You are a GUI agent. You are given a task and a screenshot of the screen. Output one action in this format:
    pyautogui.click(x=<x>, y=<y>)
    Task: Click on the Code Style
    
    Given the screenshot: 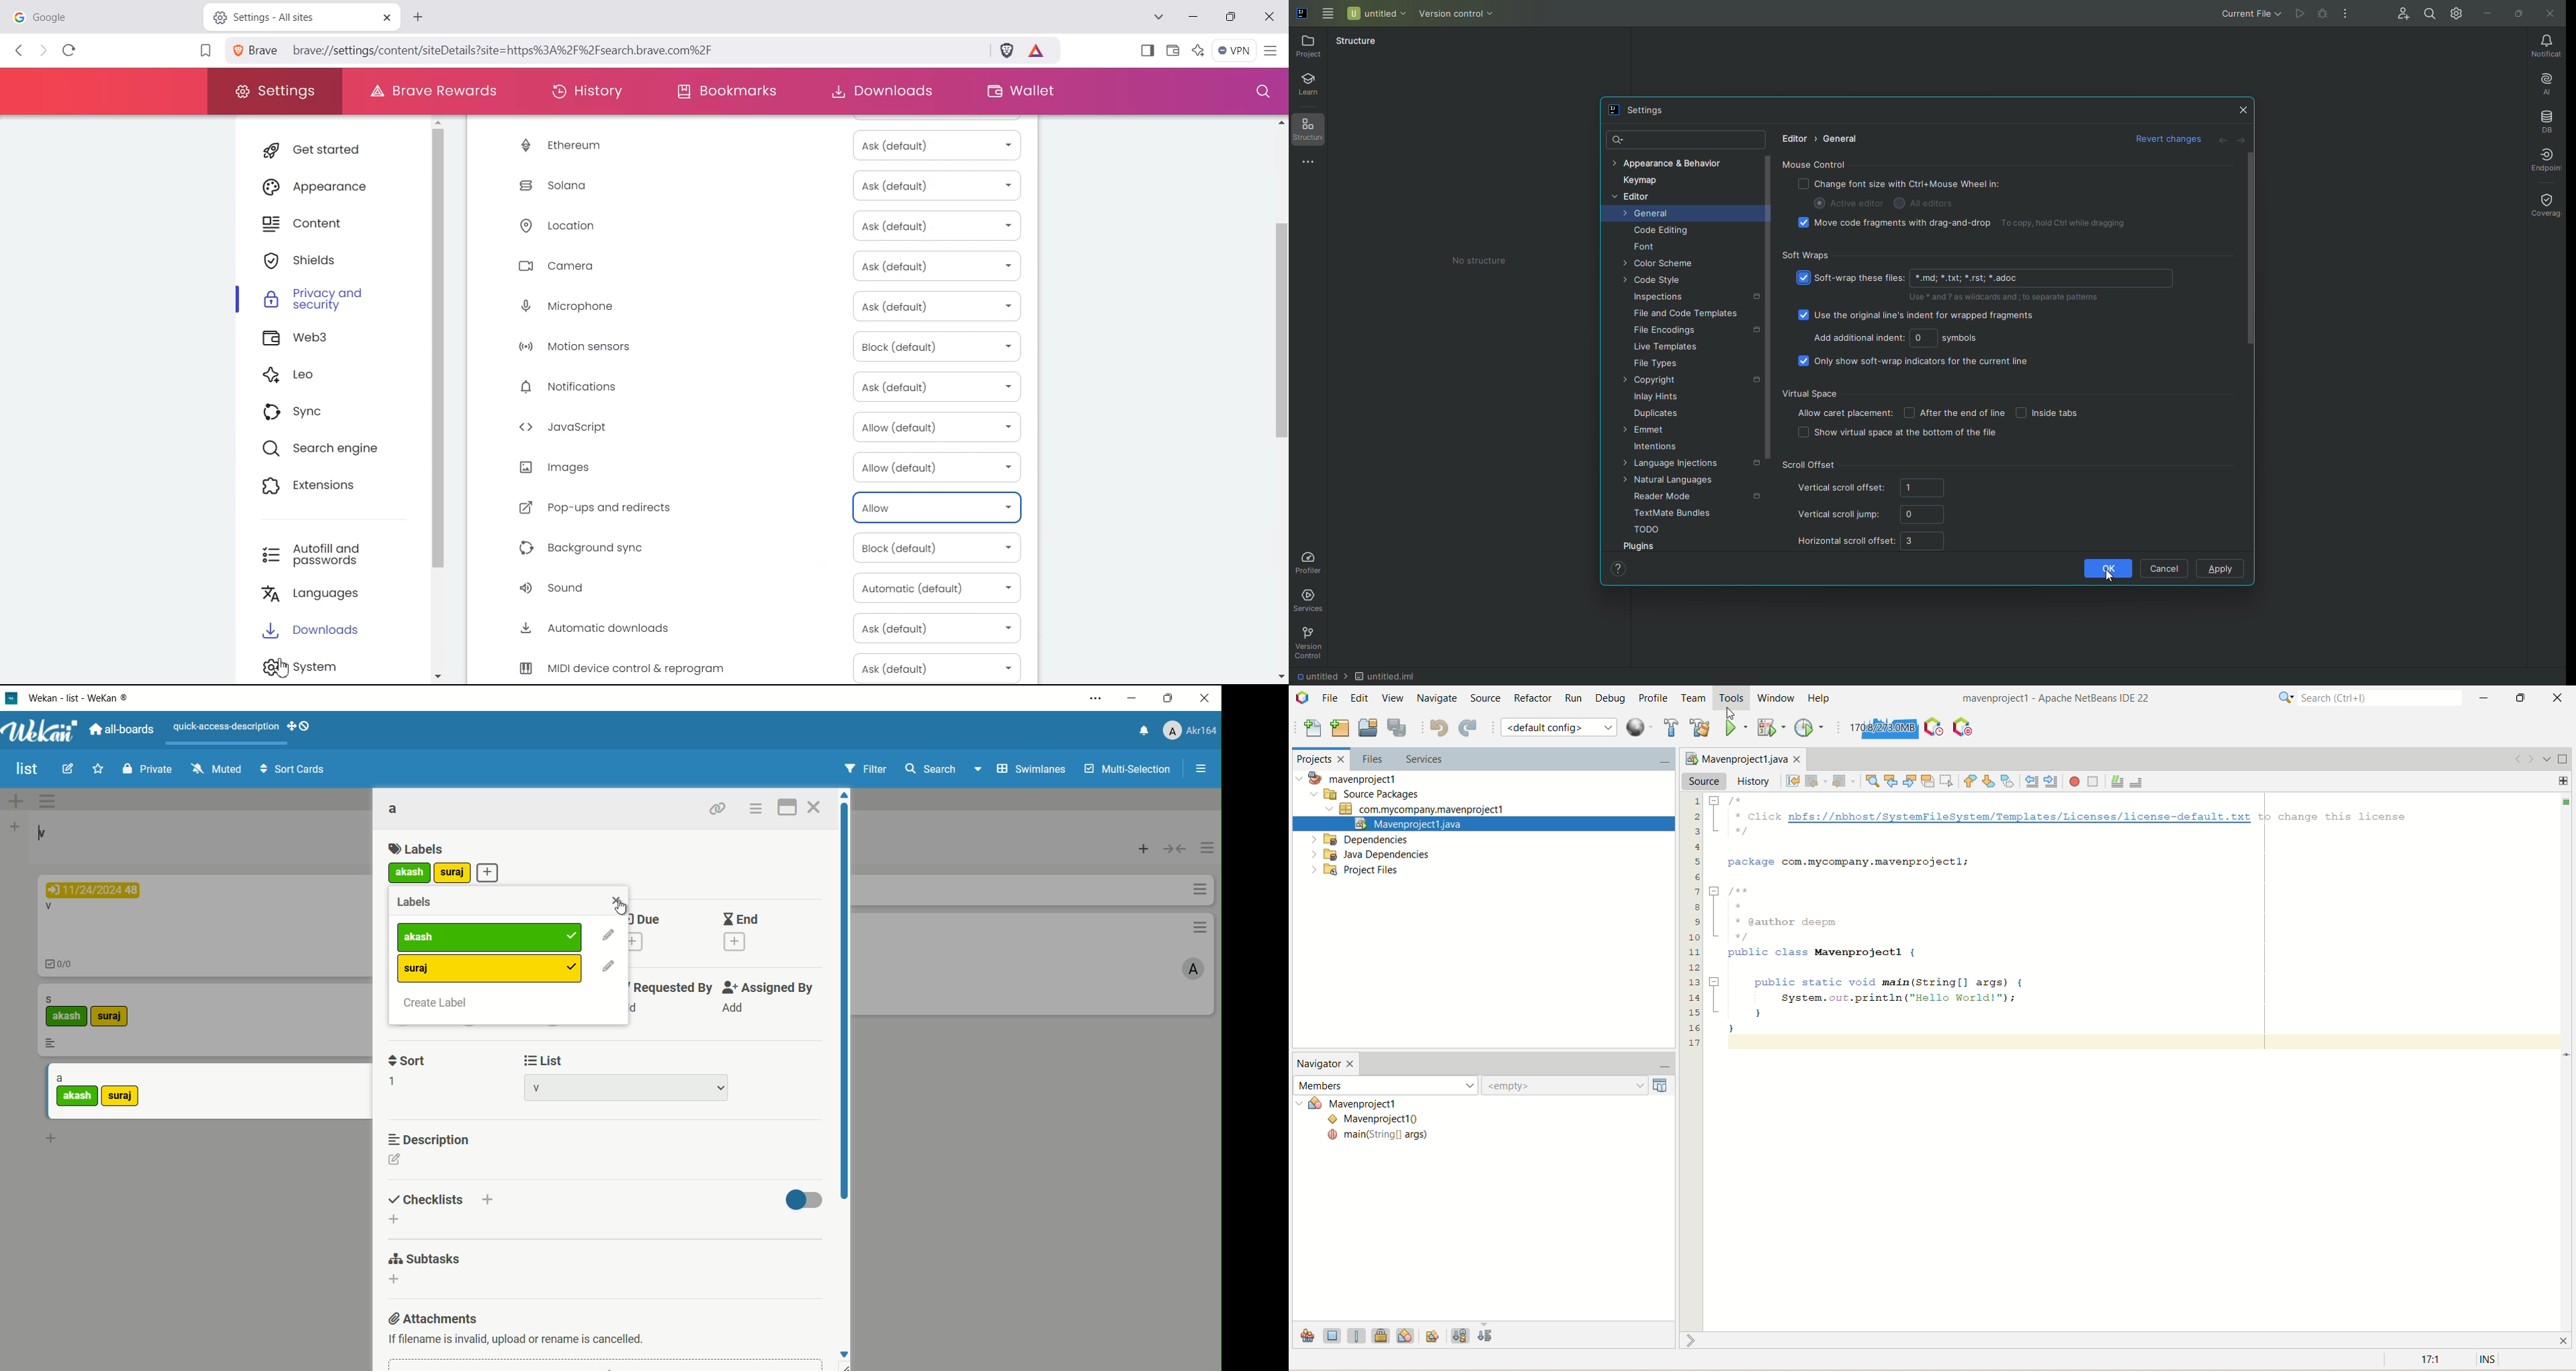 What is the action you would take?
    pyautogui.click(x=1653, y=282)
    